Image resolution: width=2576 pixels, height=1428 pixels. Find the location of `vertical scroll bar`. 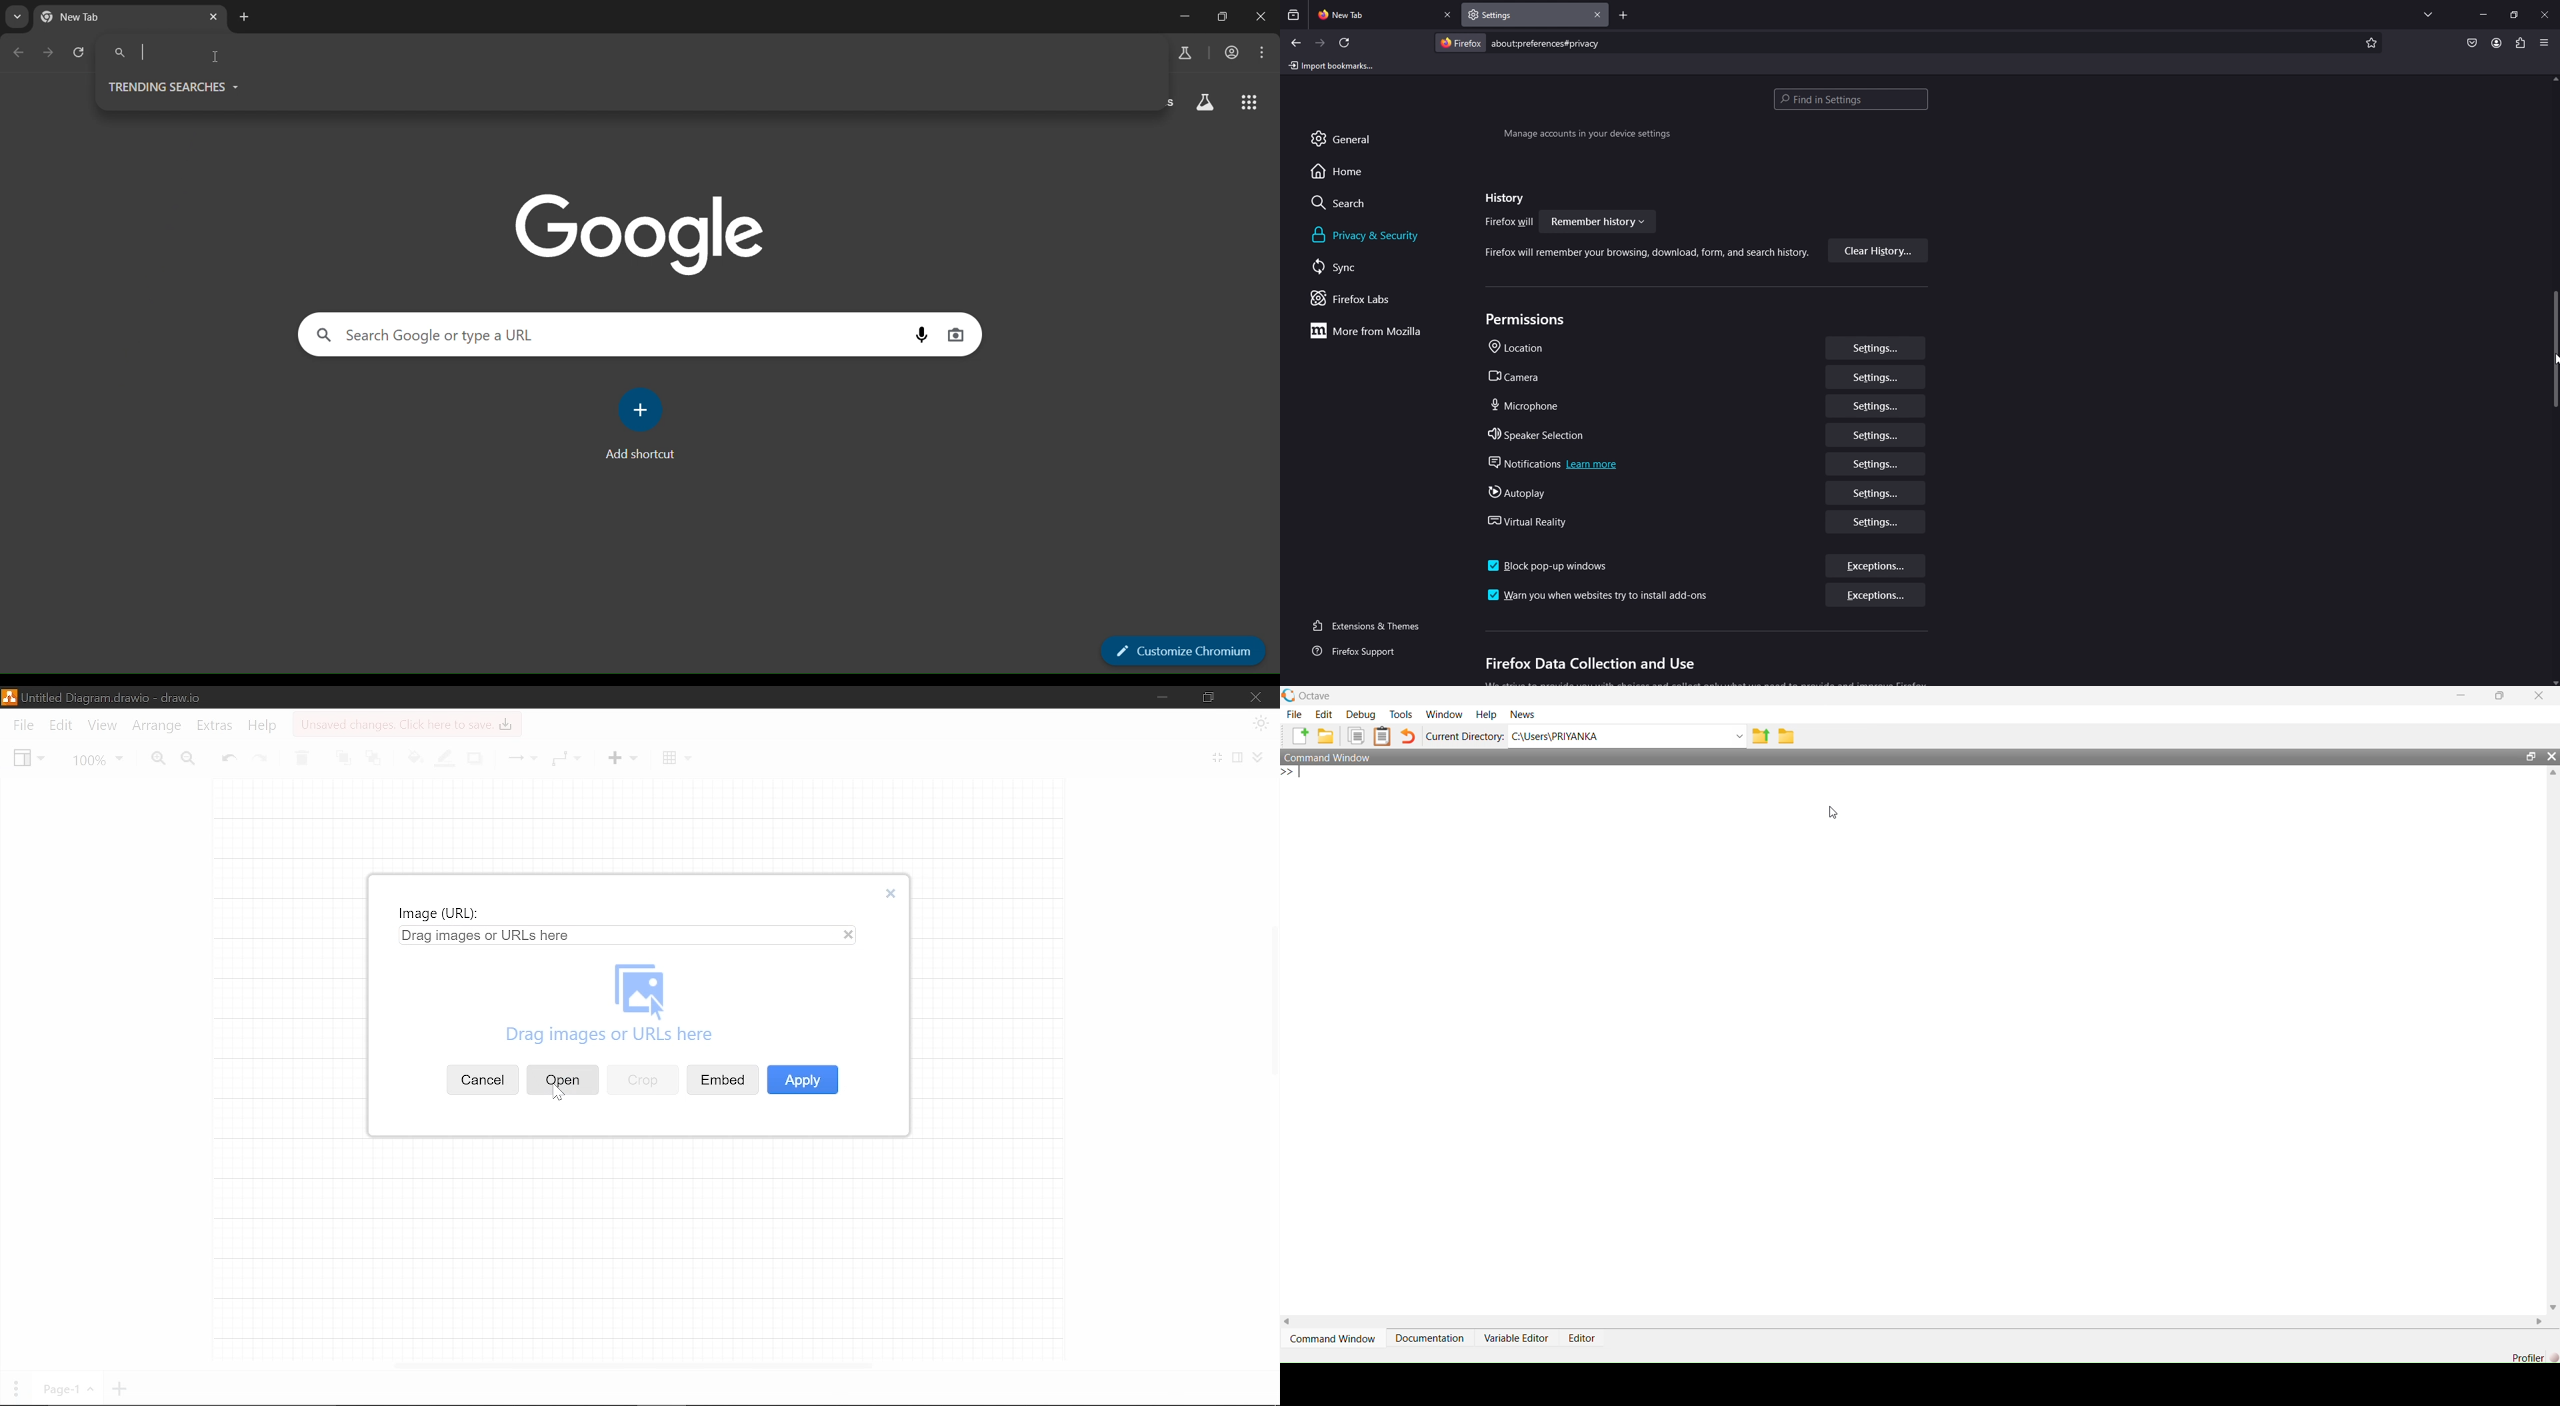

vertical scroll bar is located at coordinates (2553, 1040).